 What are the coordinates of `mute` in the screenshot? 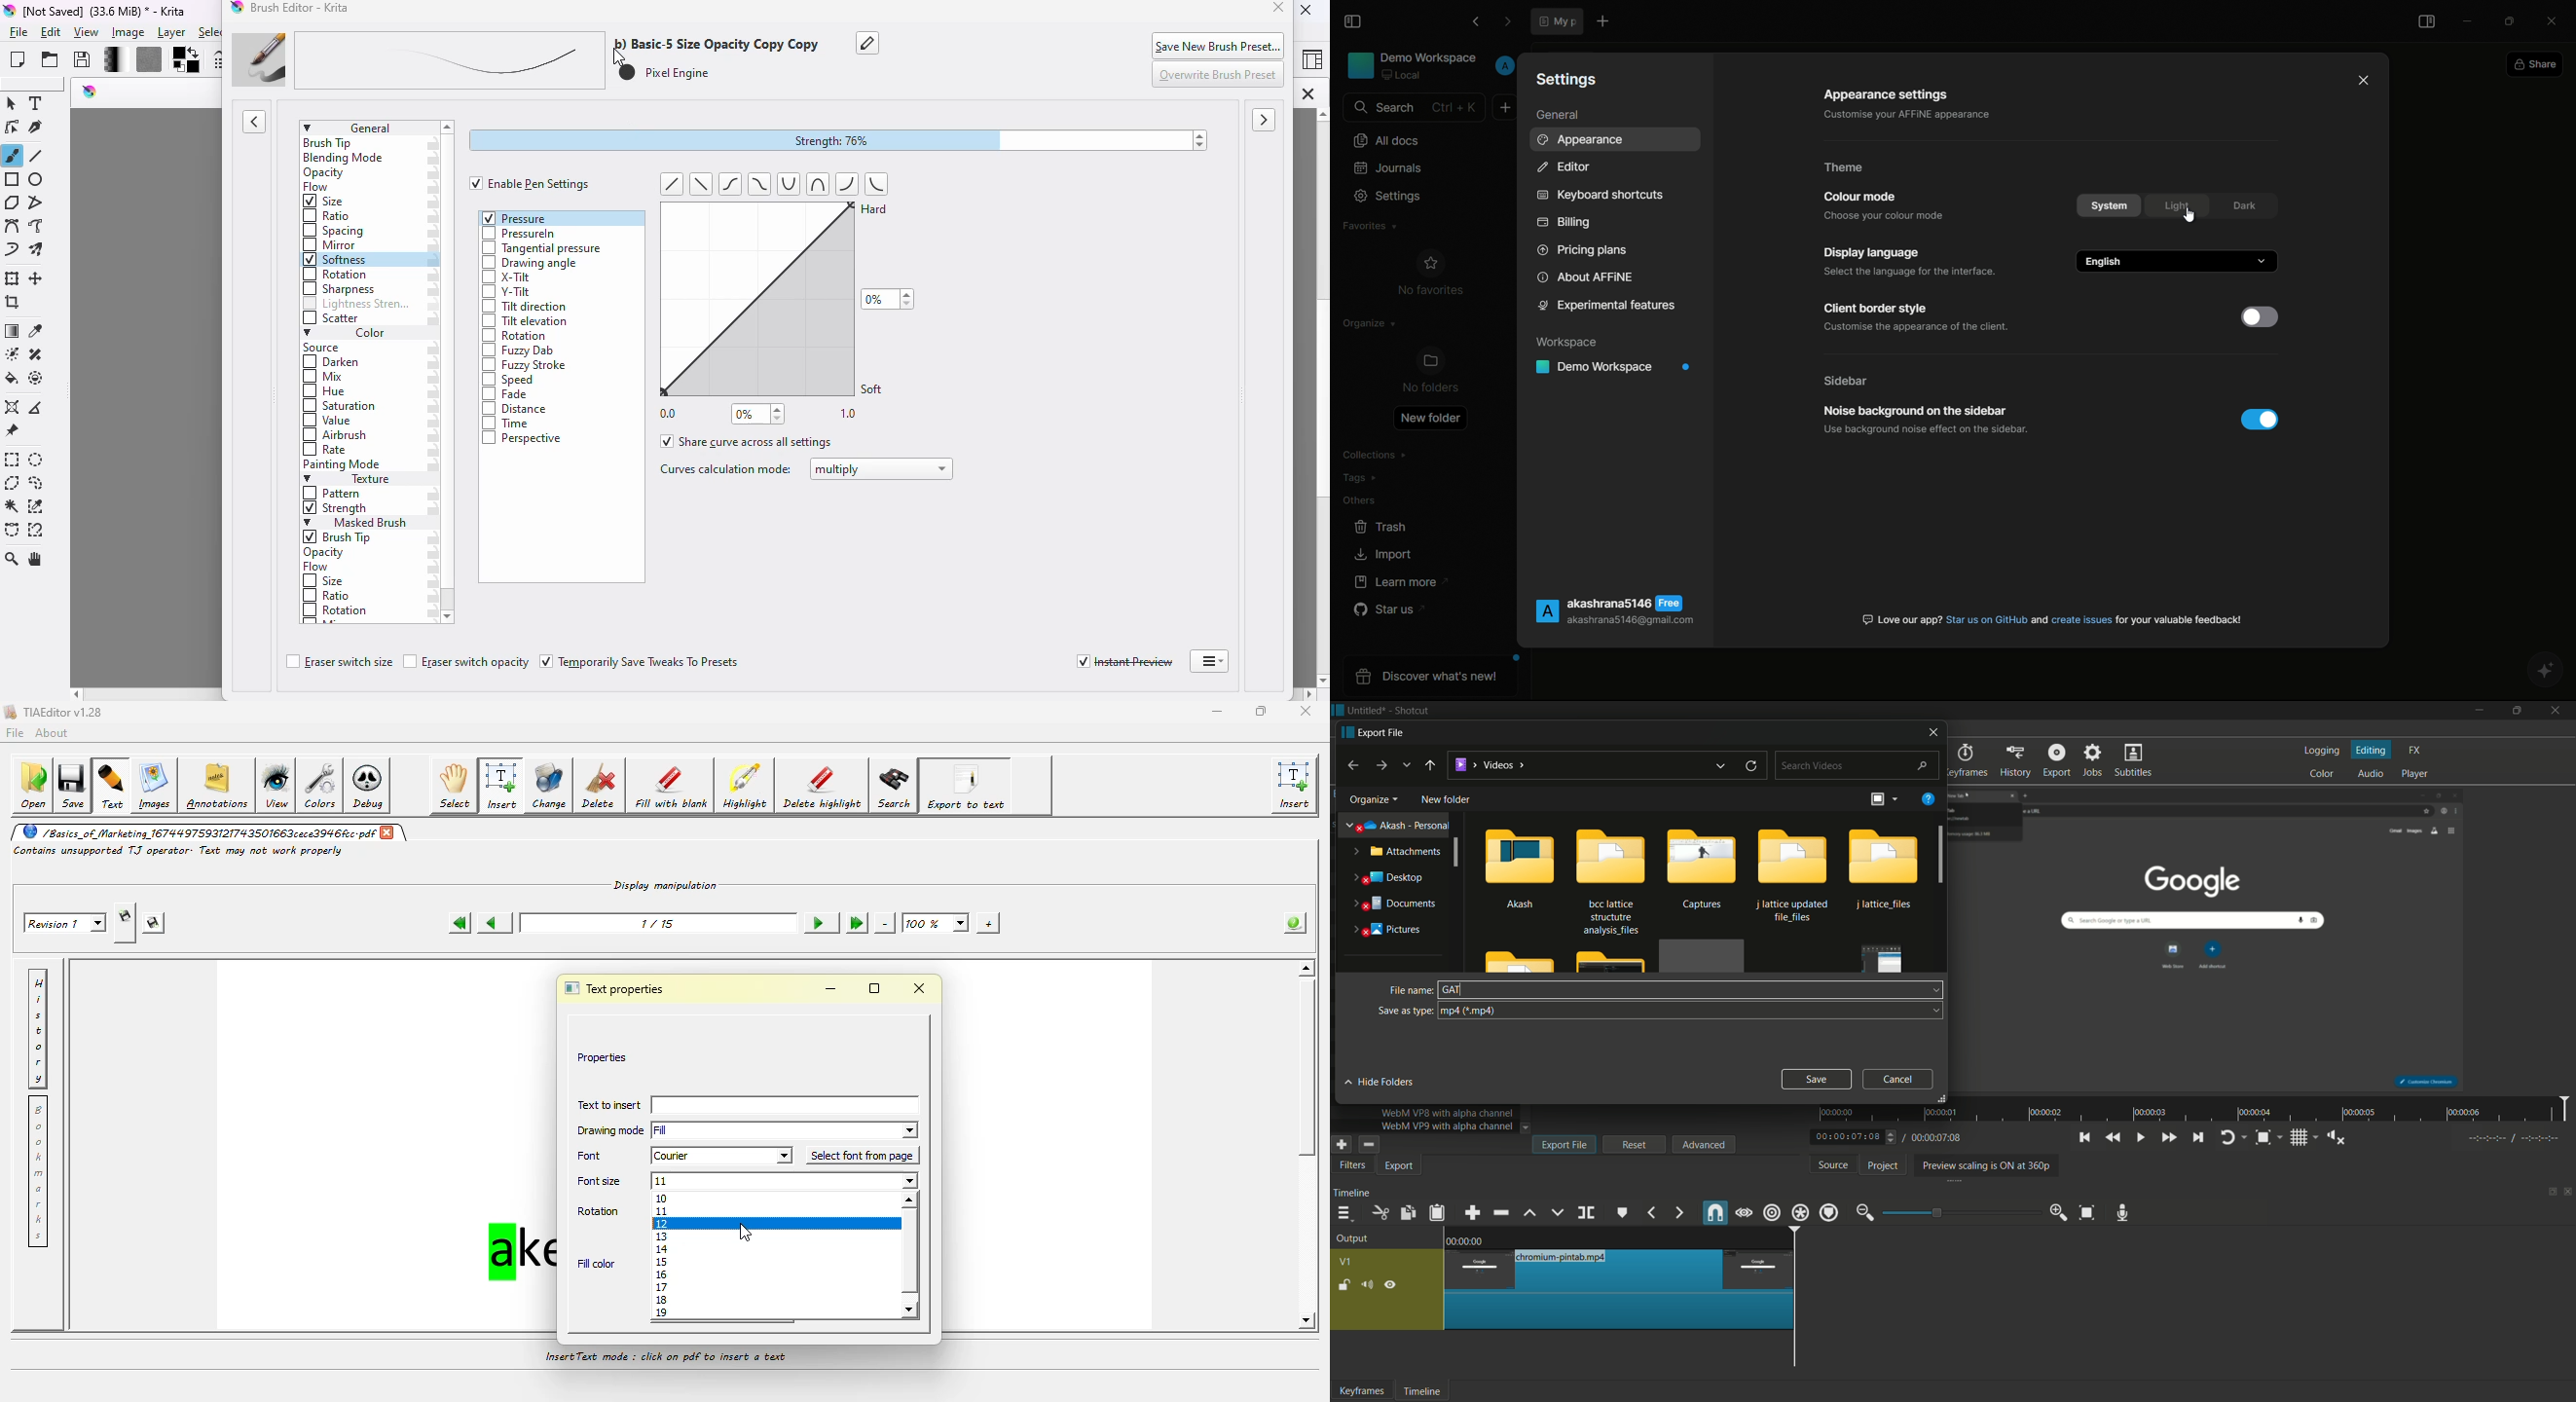 It's located at (1366, 1286).